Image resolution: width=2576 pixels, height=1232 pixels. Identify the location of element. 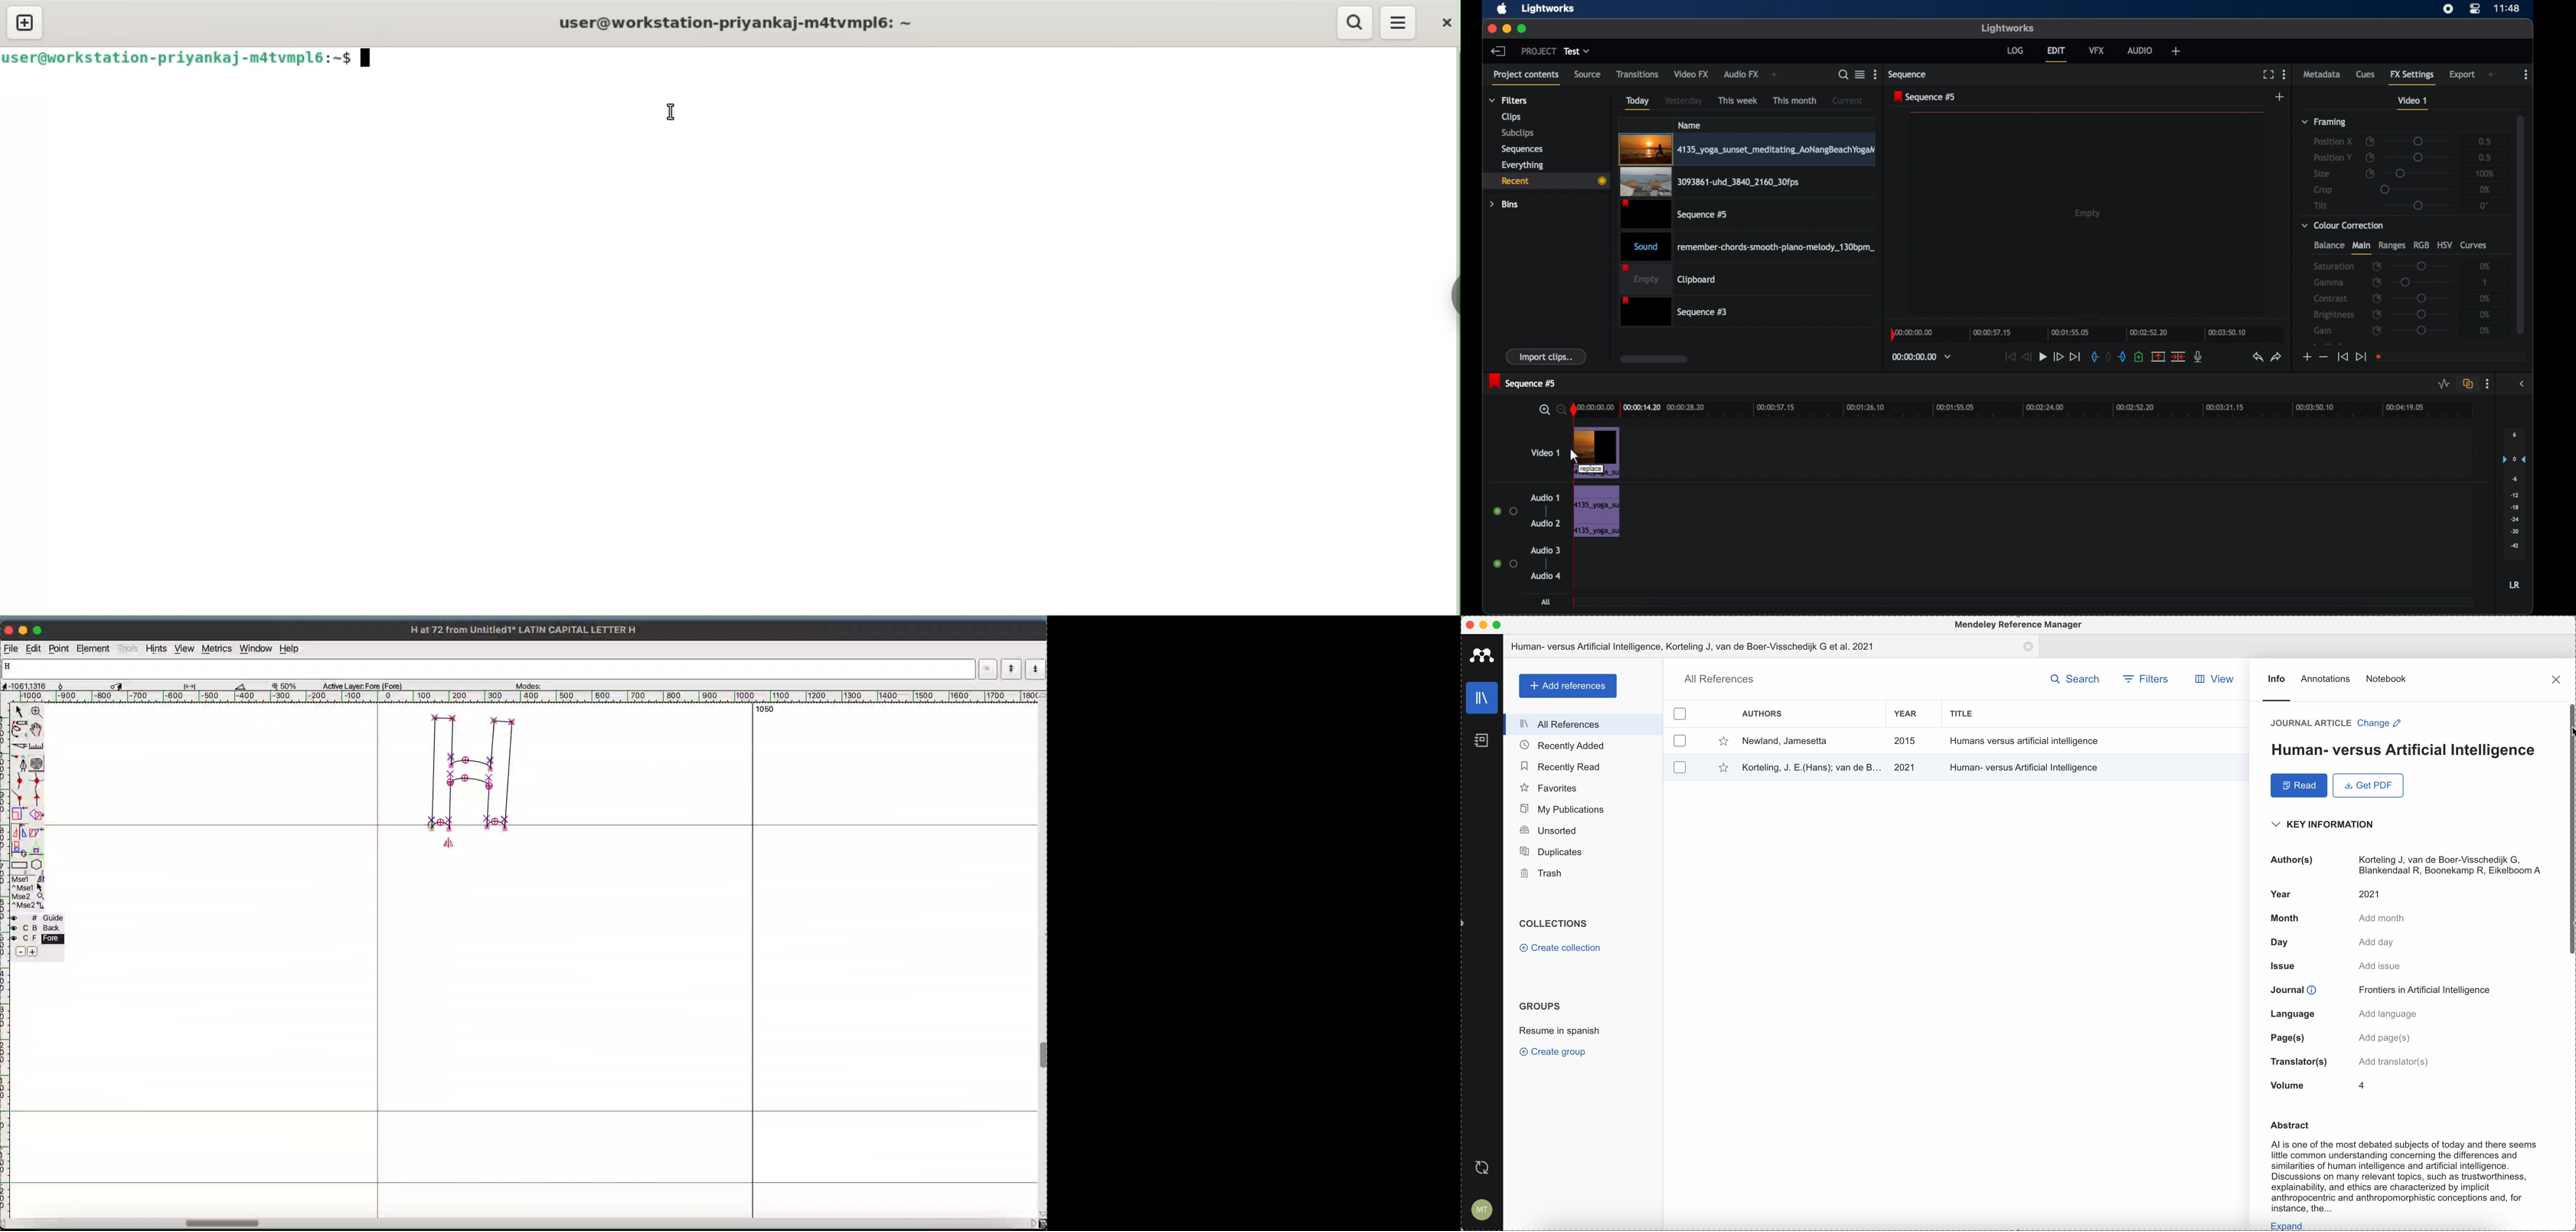
(94, 649).